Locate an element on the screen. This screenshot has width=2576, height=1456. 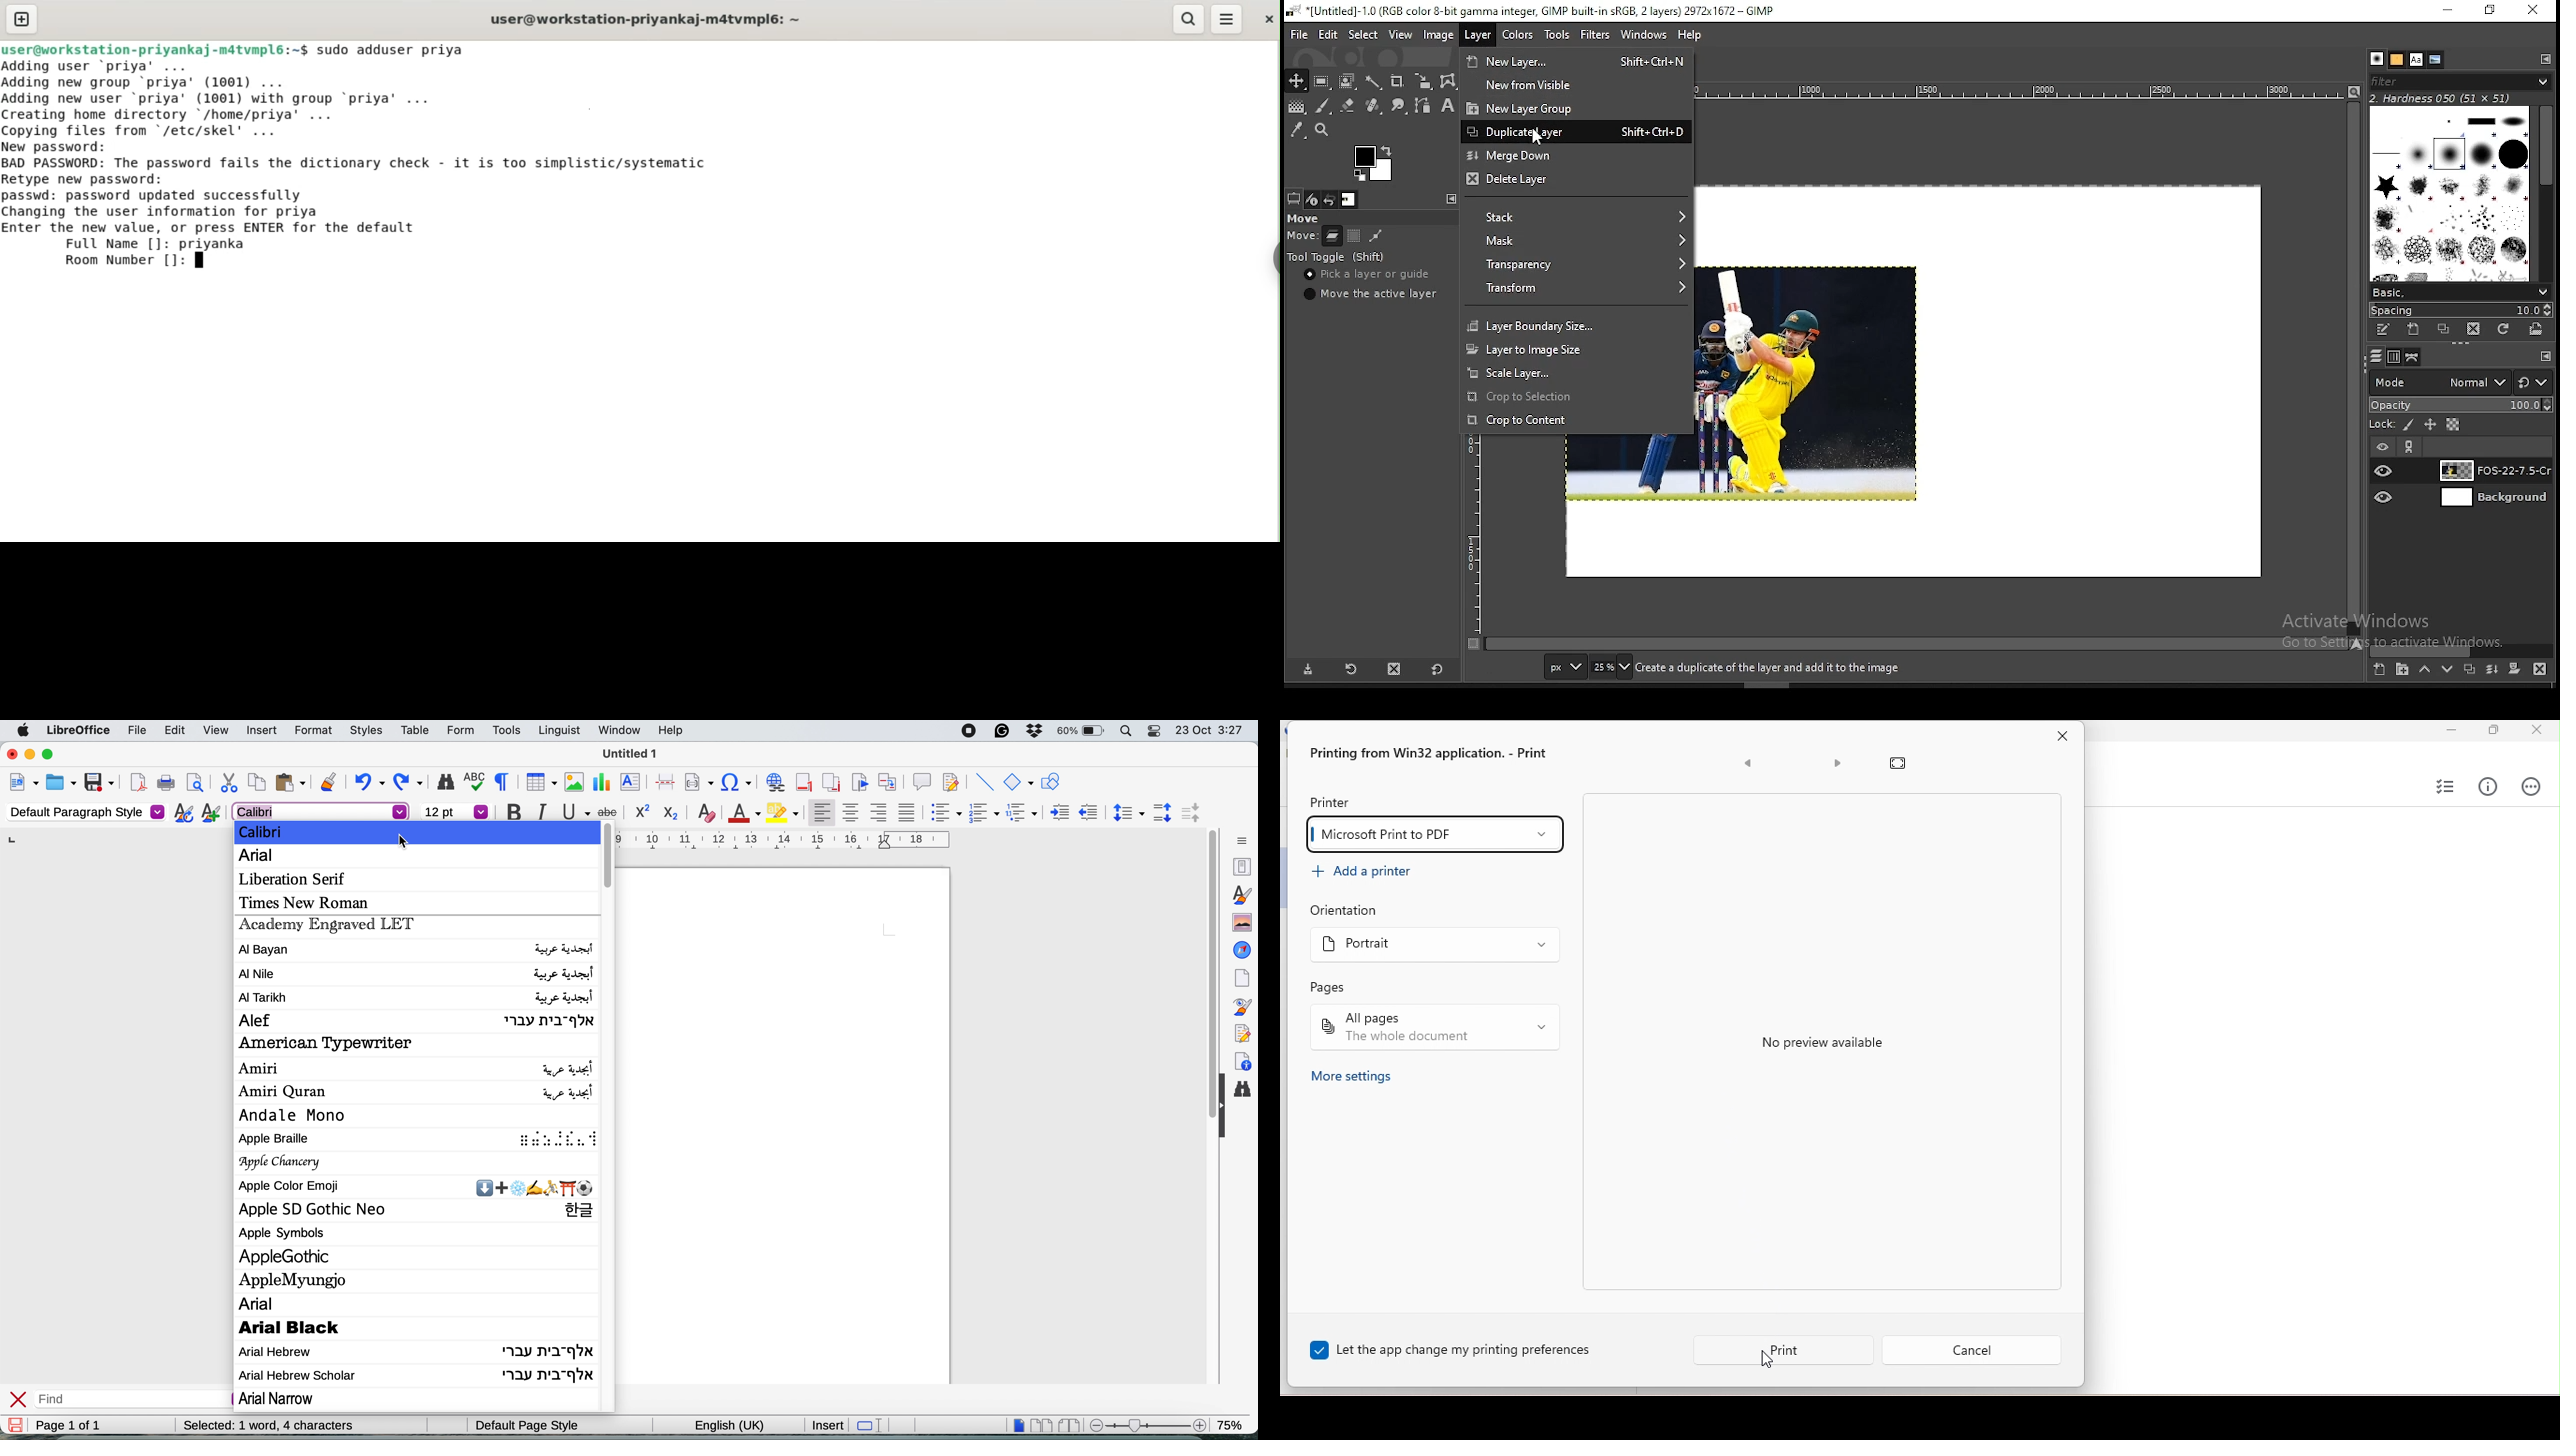
tool is located at coordinates (2545, 58).